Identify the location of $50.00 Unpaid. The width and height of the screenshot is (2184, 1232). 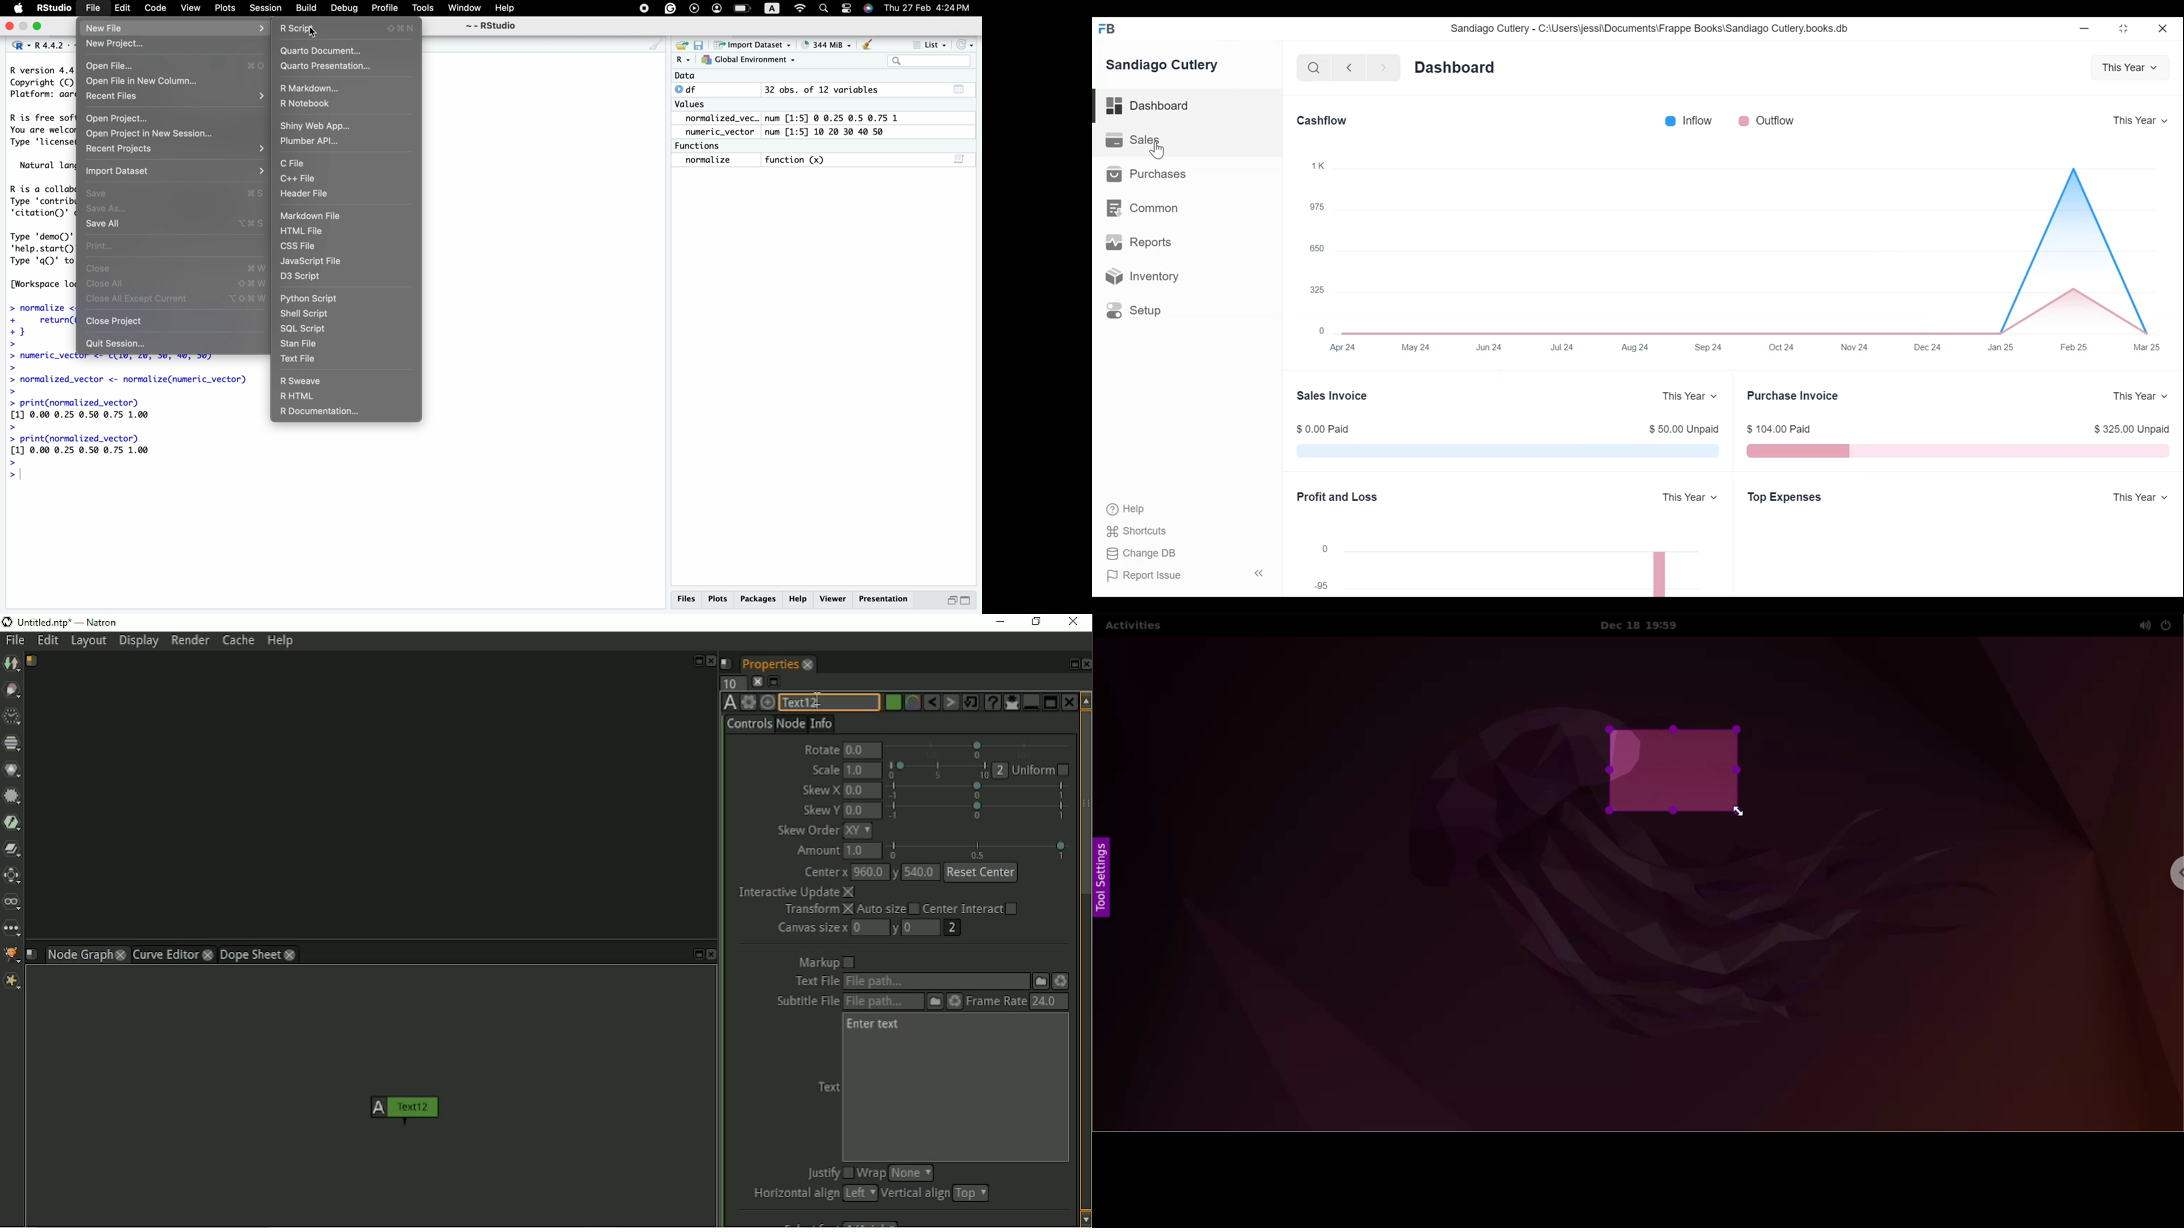
(1680, 429).